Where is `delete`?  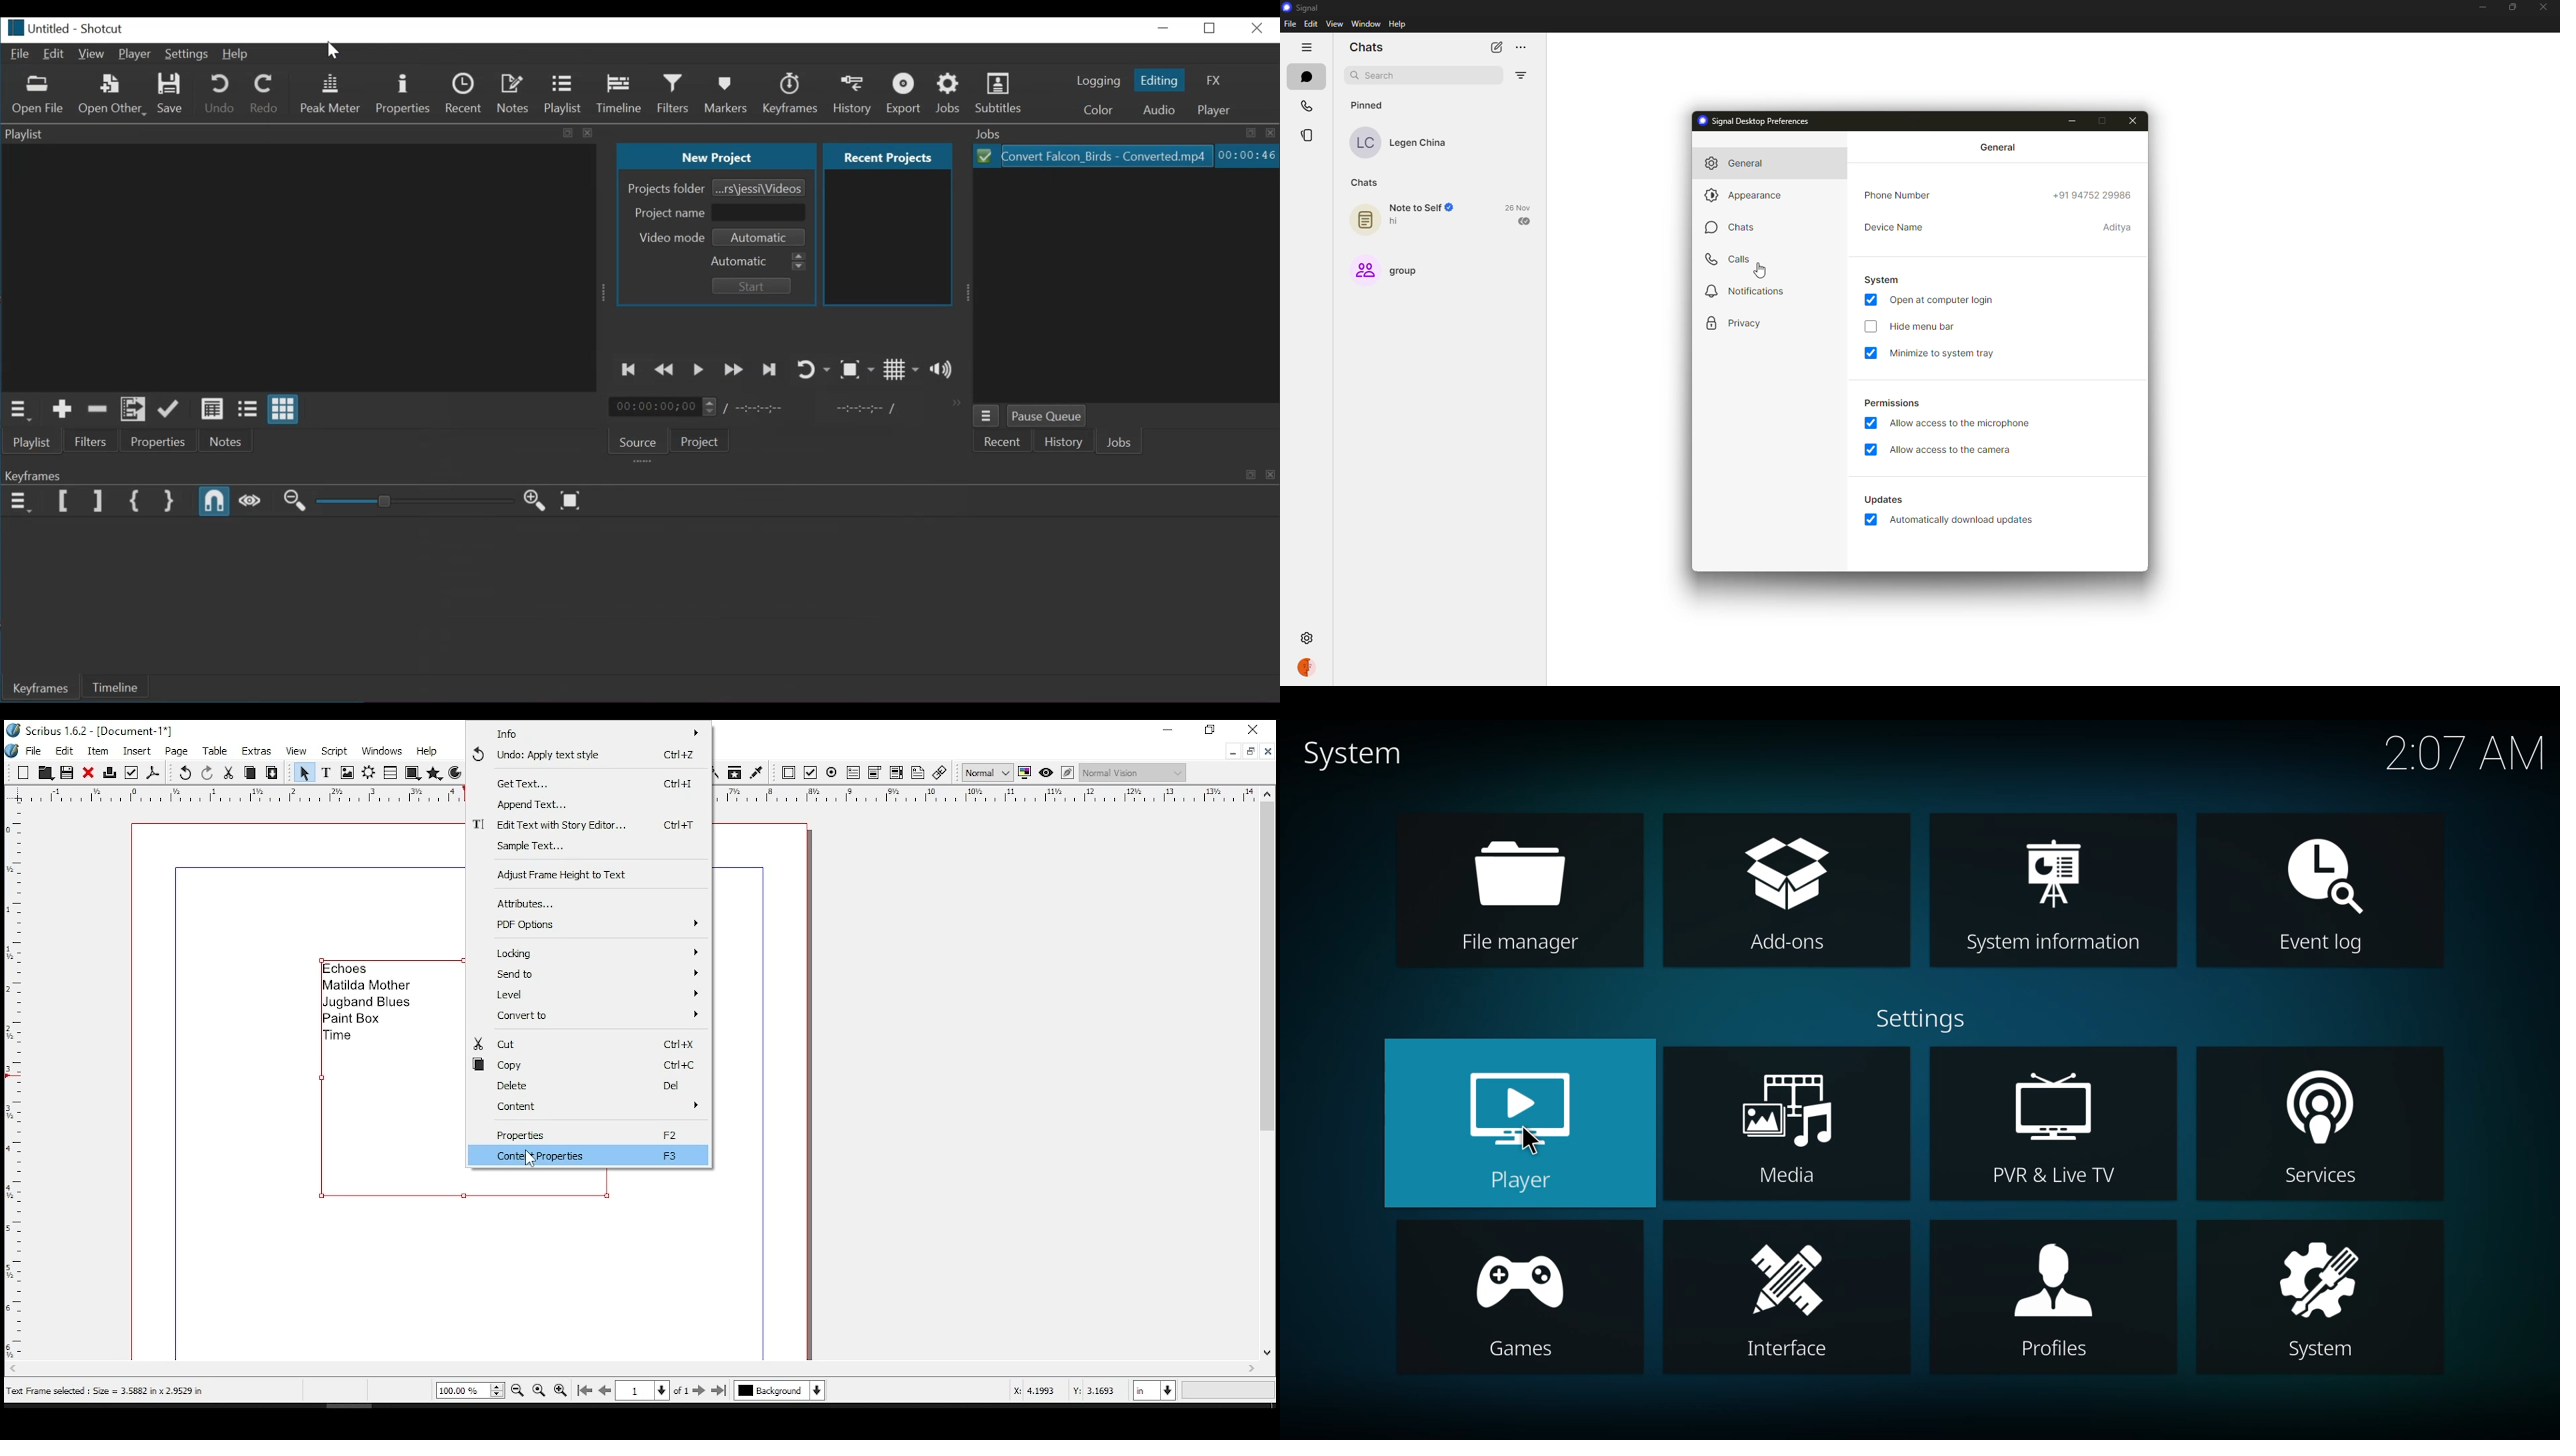 delete is located at coordinates (591, 1087).